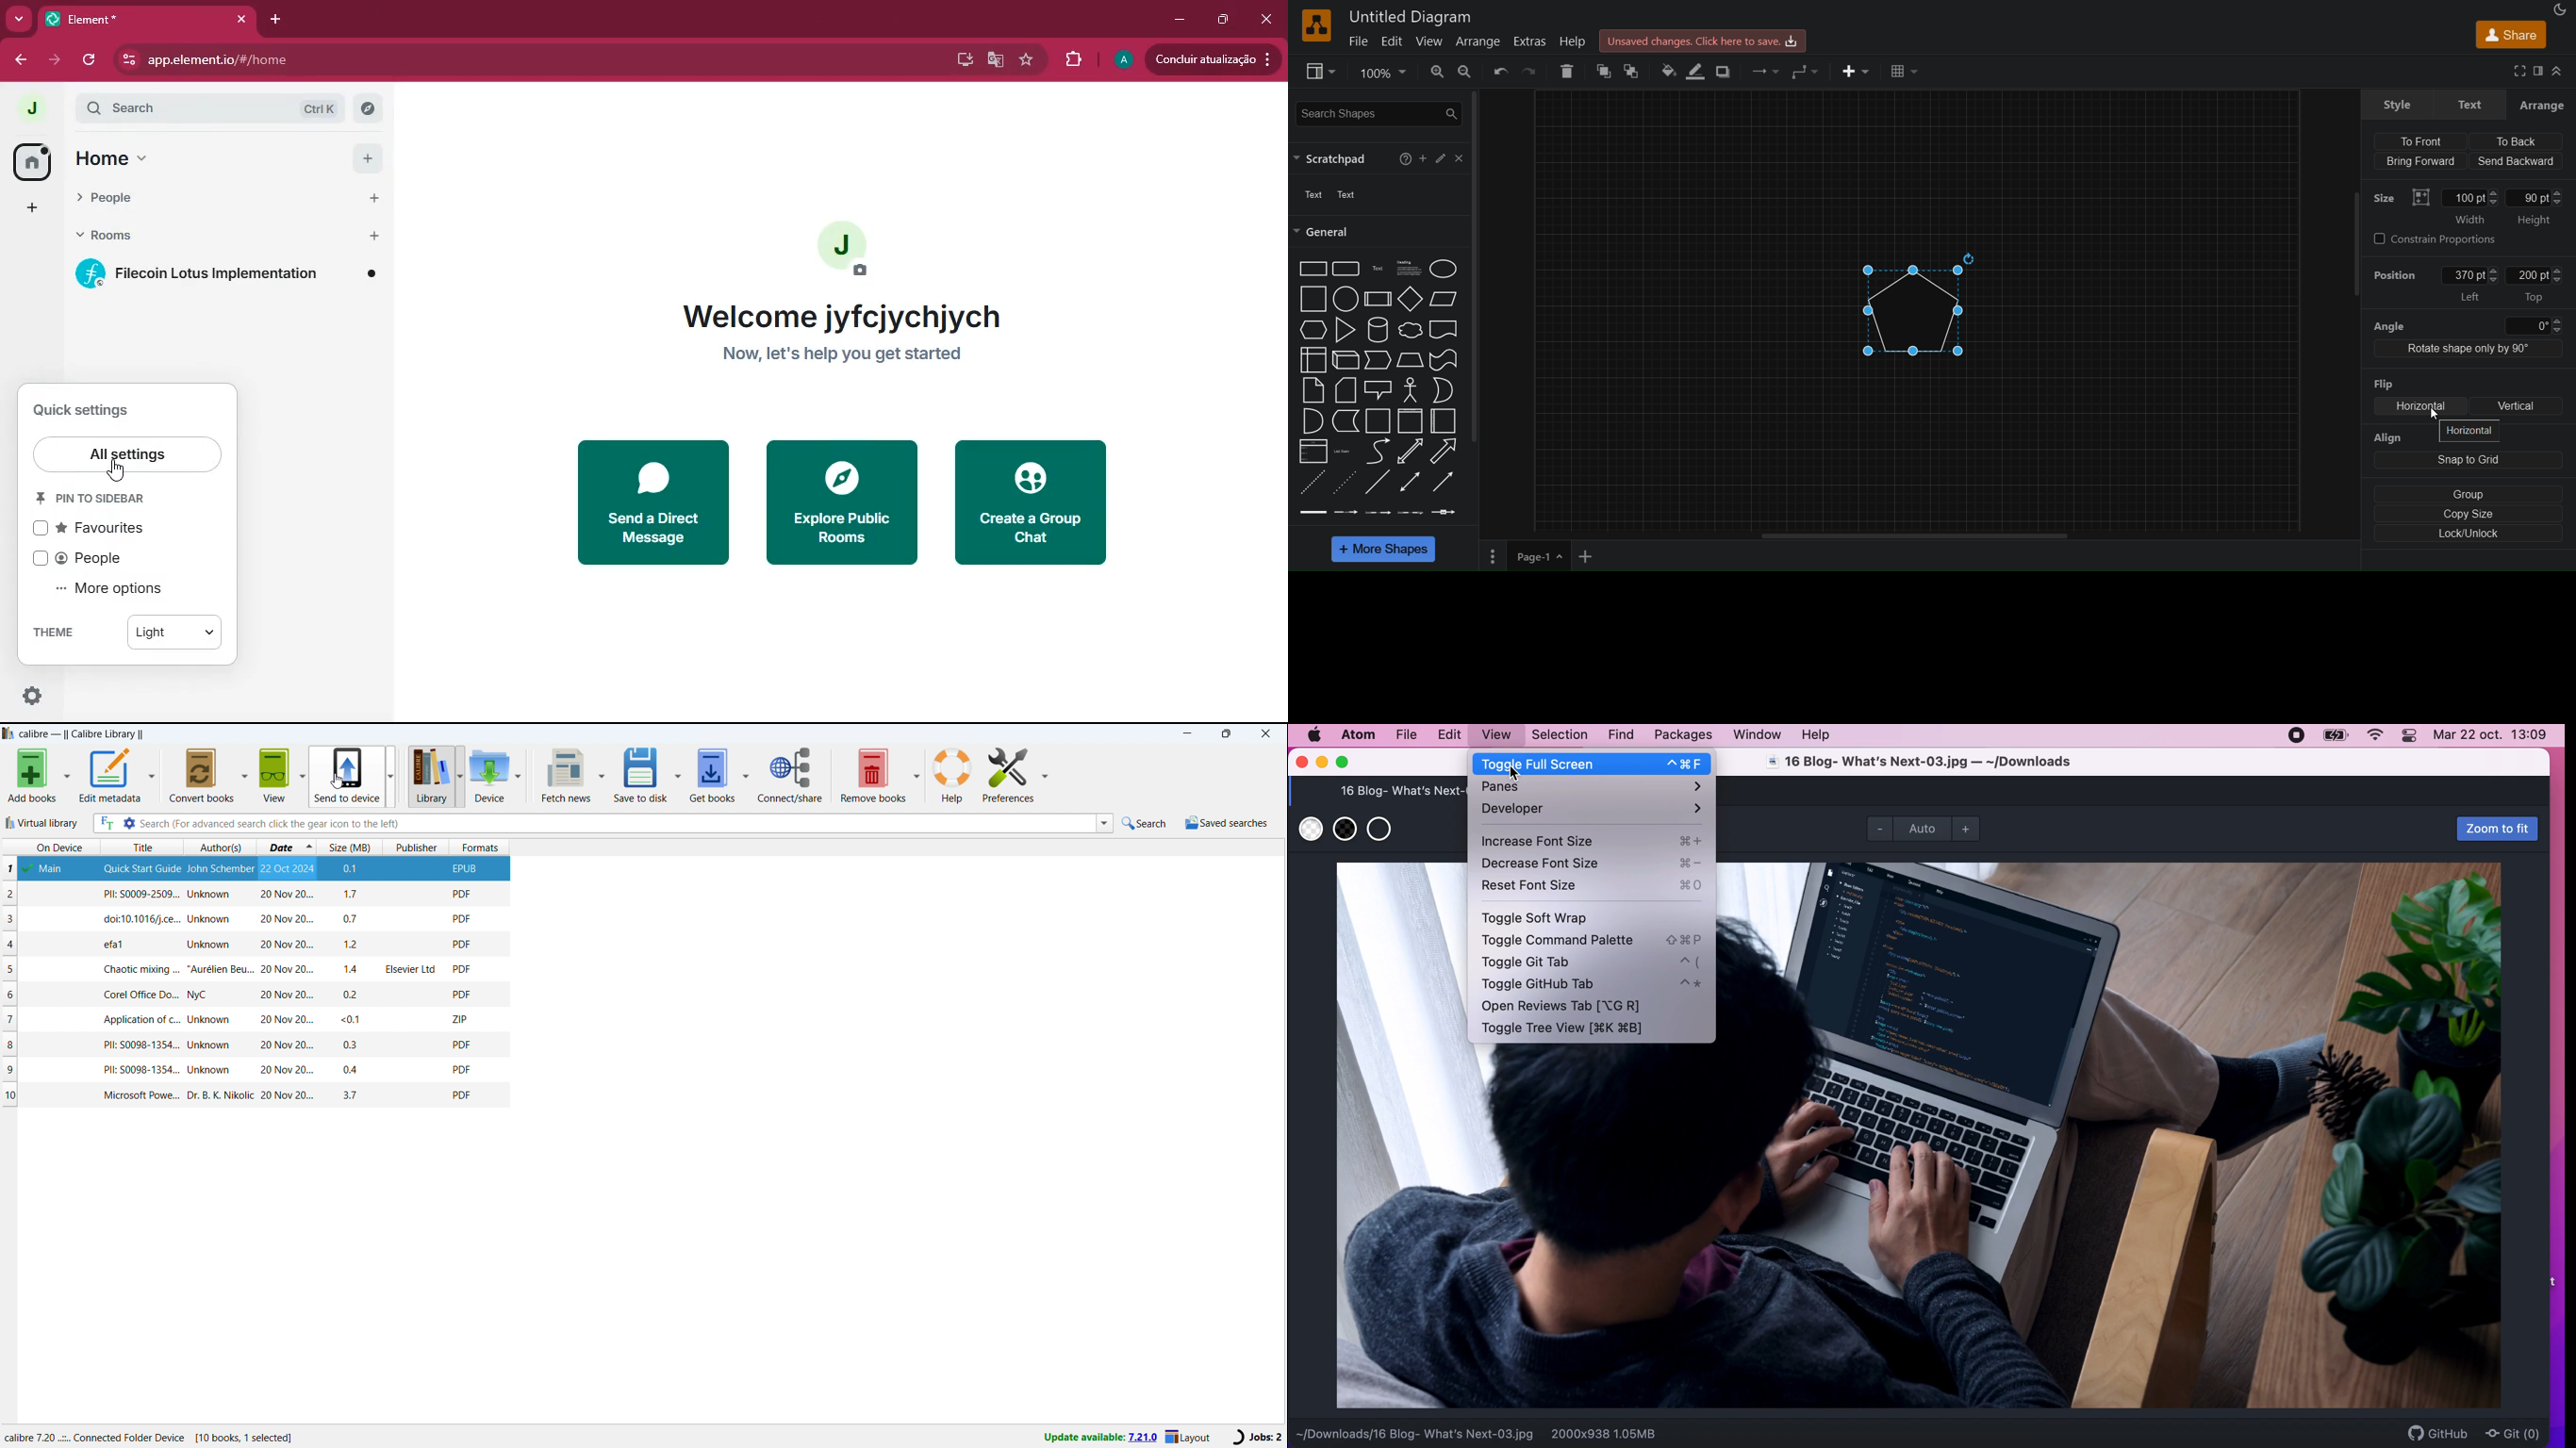  I want to click on add, so click(1423, 158).